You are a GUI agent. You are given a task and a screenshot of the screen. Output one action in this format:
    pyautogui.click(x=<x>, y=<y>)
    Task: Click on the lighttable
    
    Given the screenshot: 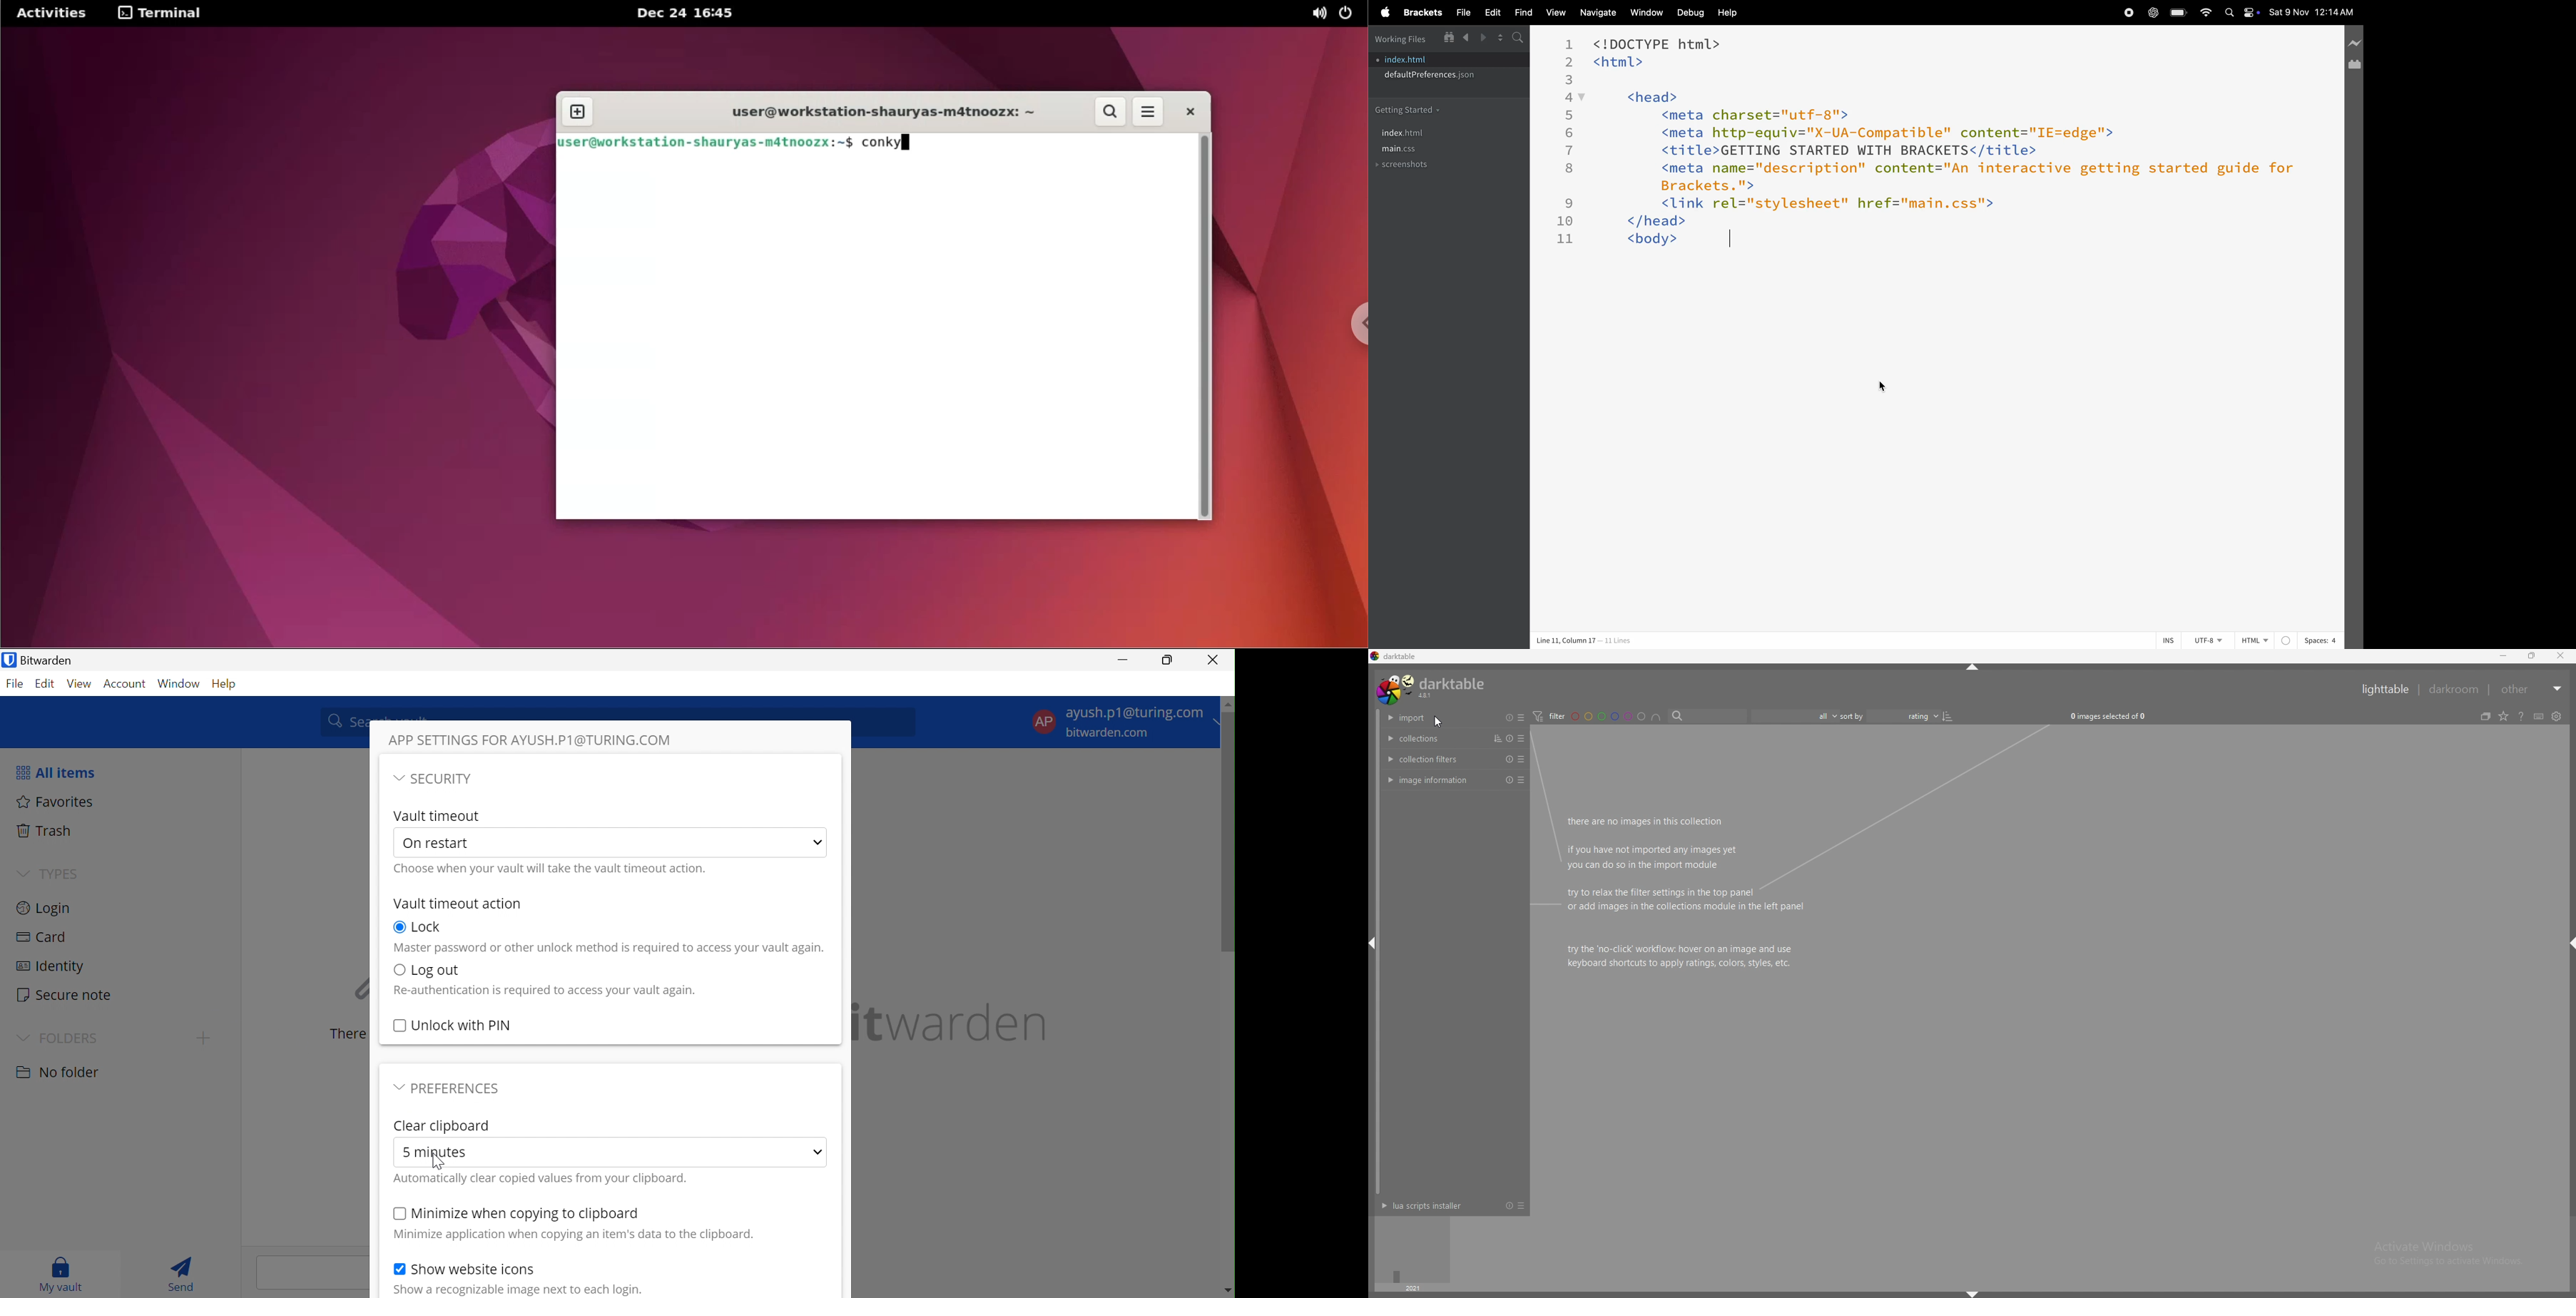 What is the action you would take?
    pyautogui.click(x=2387, y=689)
    